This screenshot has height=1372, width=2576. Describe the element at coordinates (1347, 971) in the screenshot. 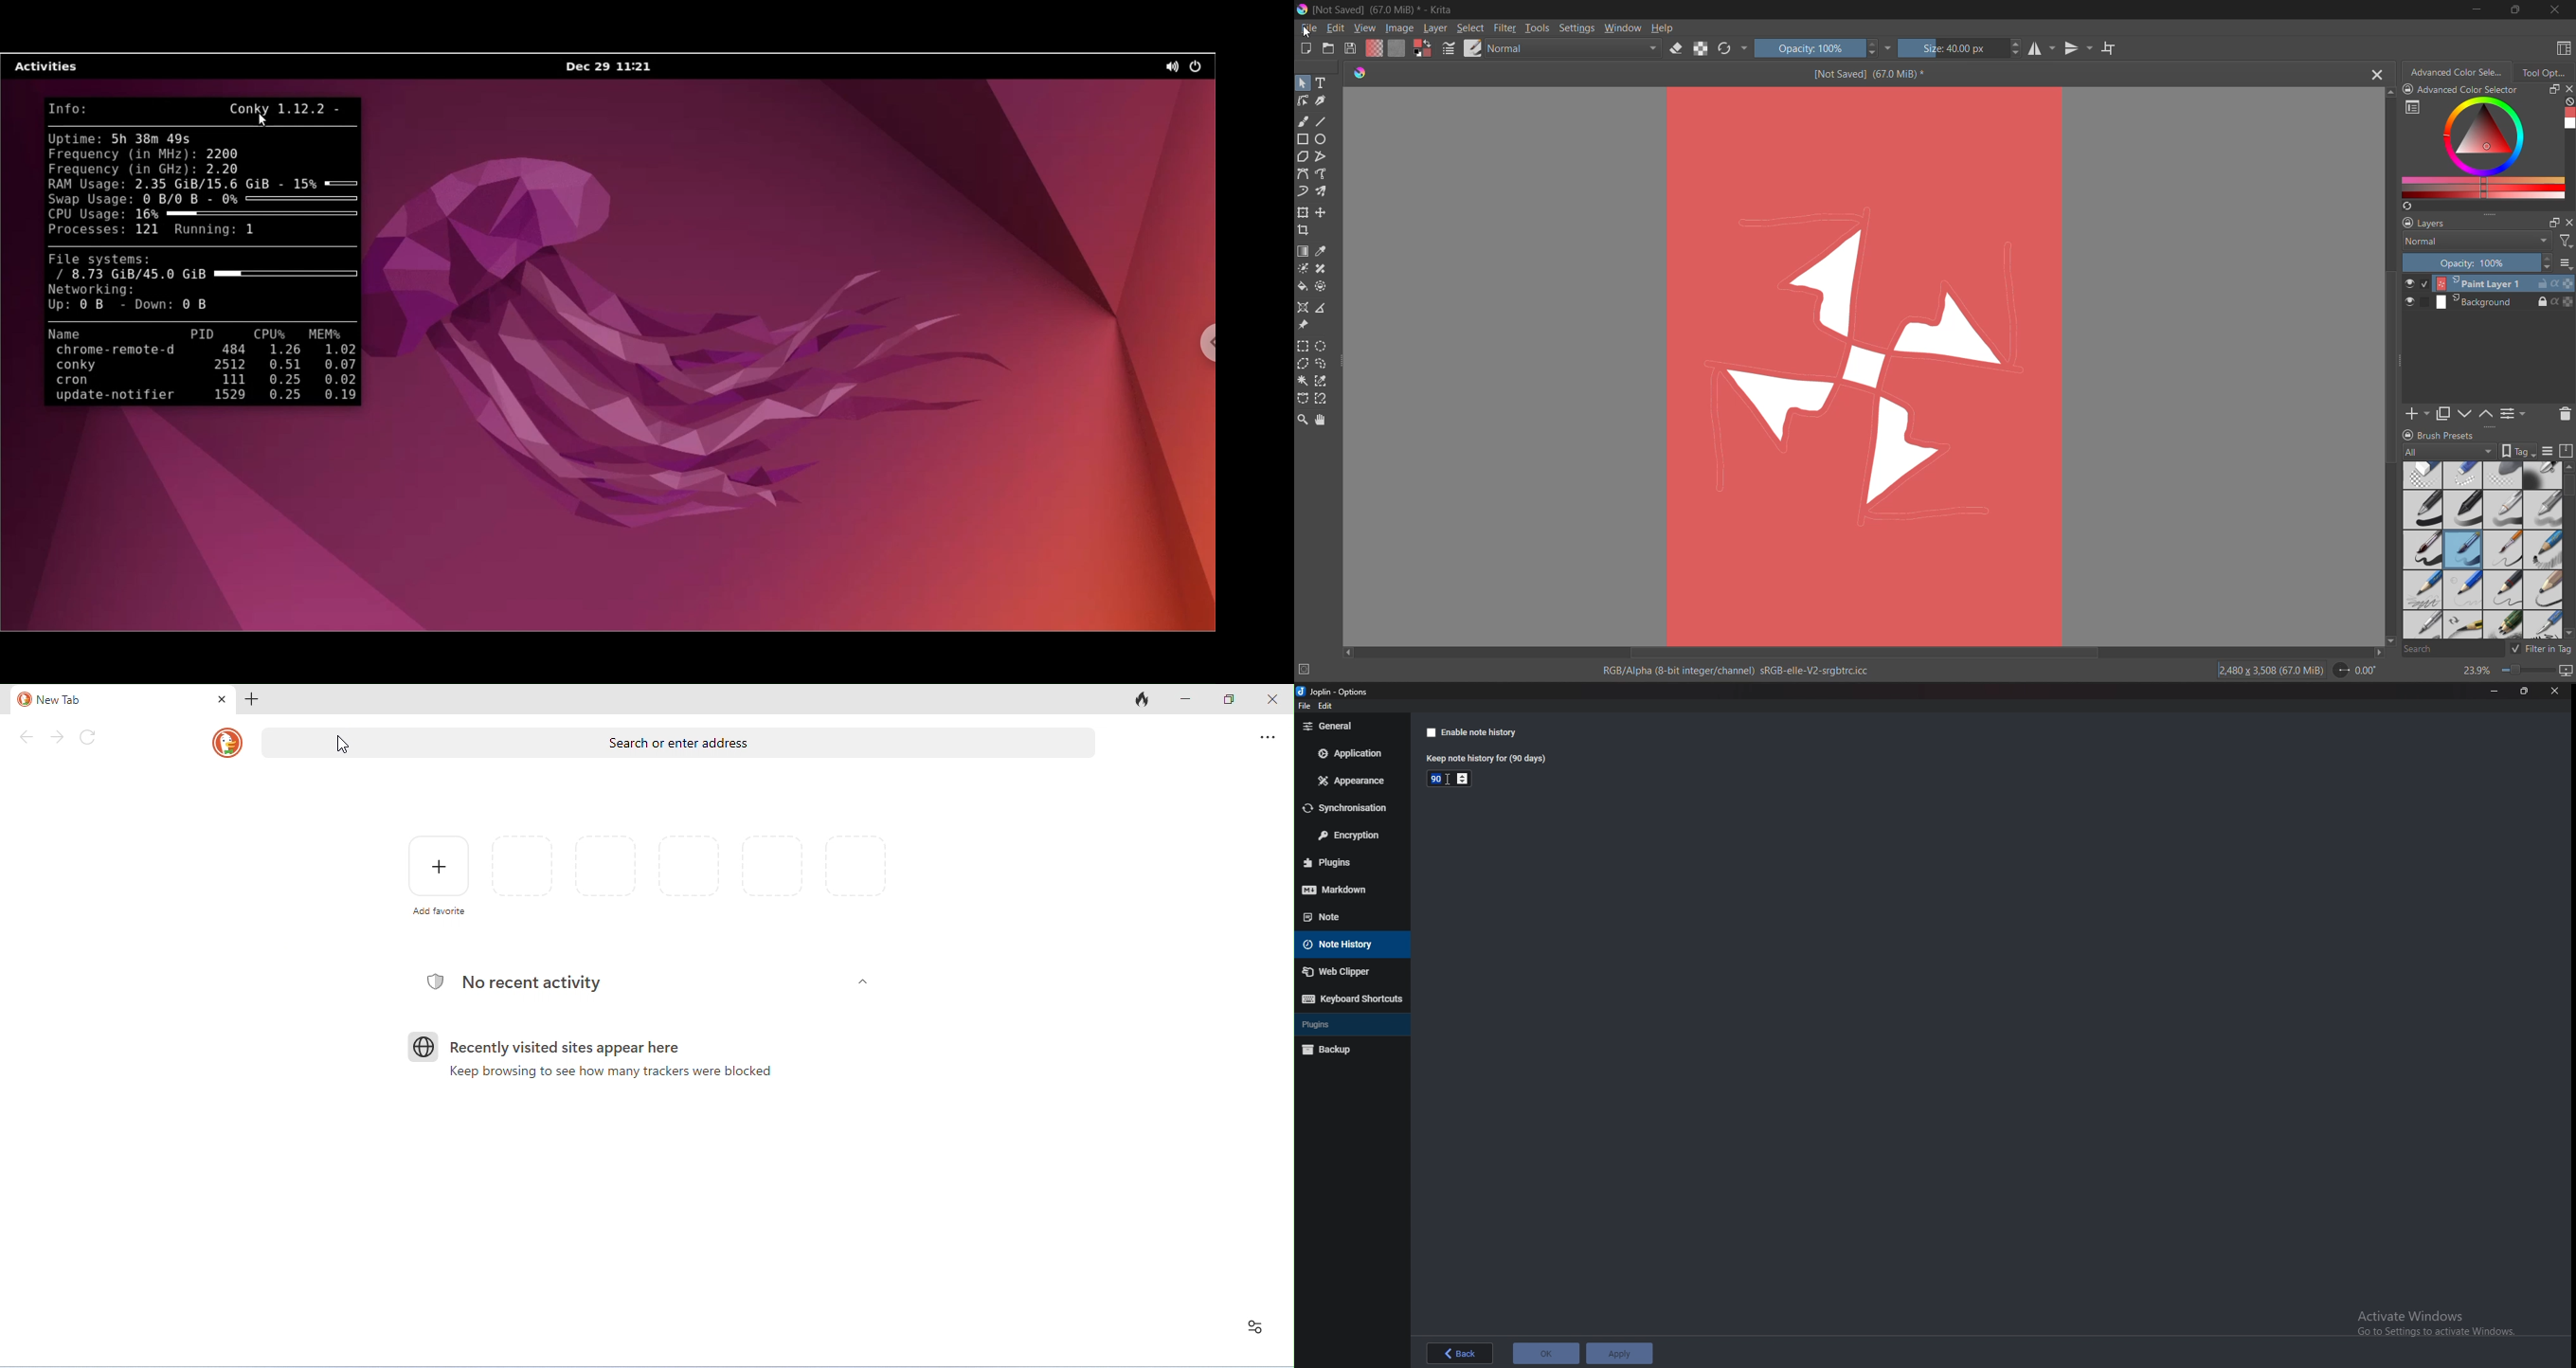

I see `Web Clipper` at that location.